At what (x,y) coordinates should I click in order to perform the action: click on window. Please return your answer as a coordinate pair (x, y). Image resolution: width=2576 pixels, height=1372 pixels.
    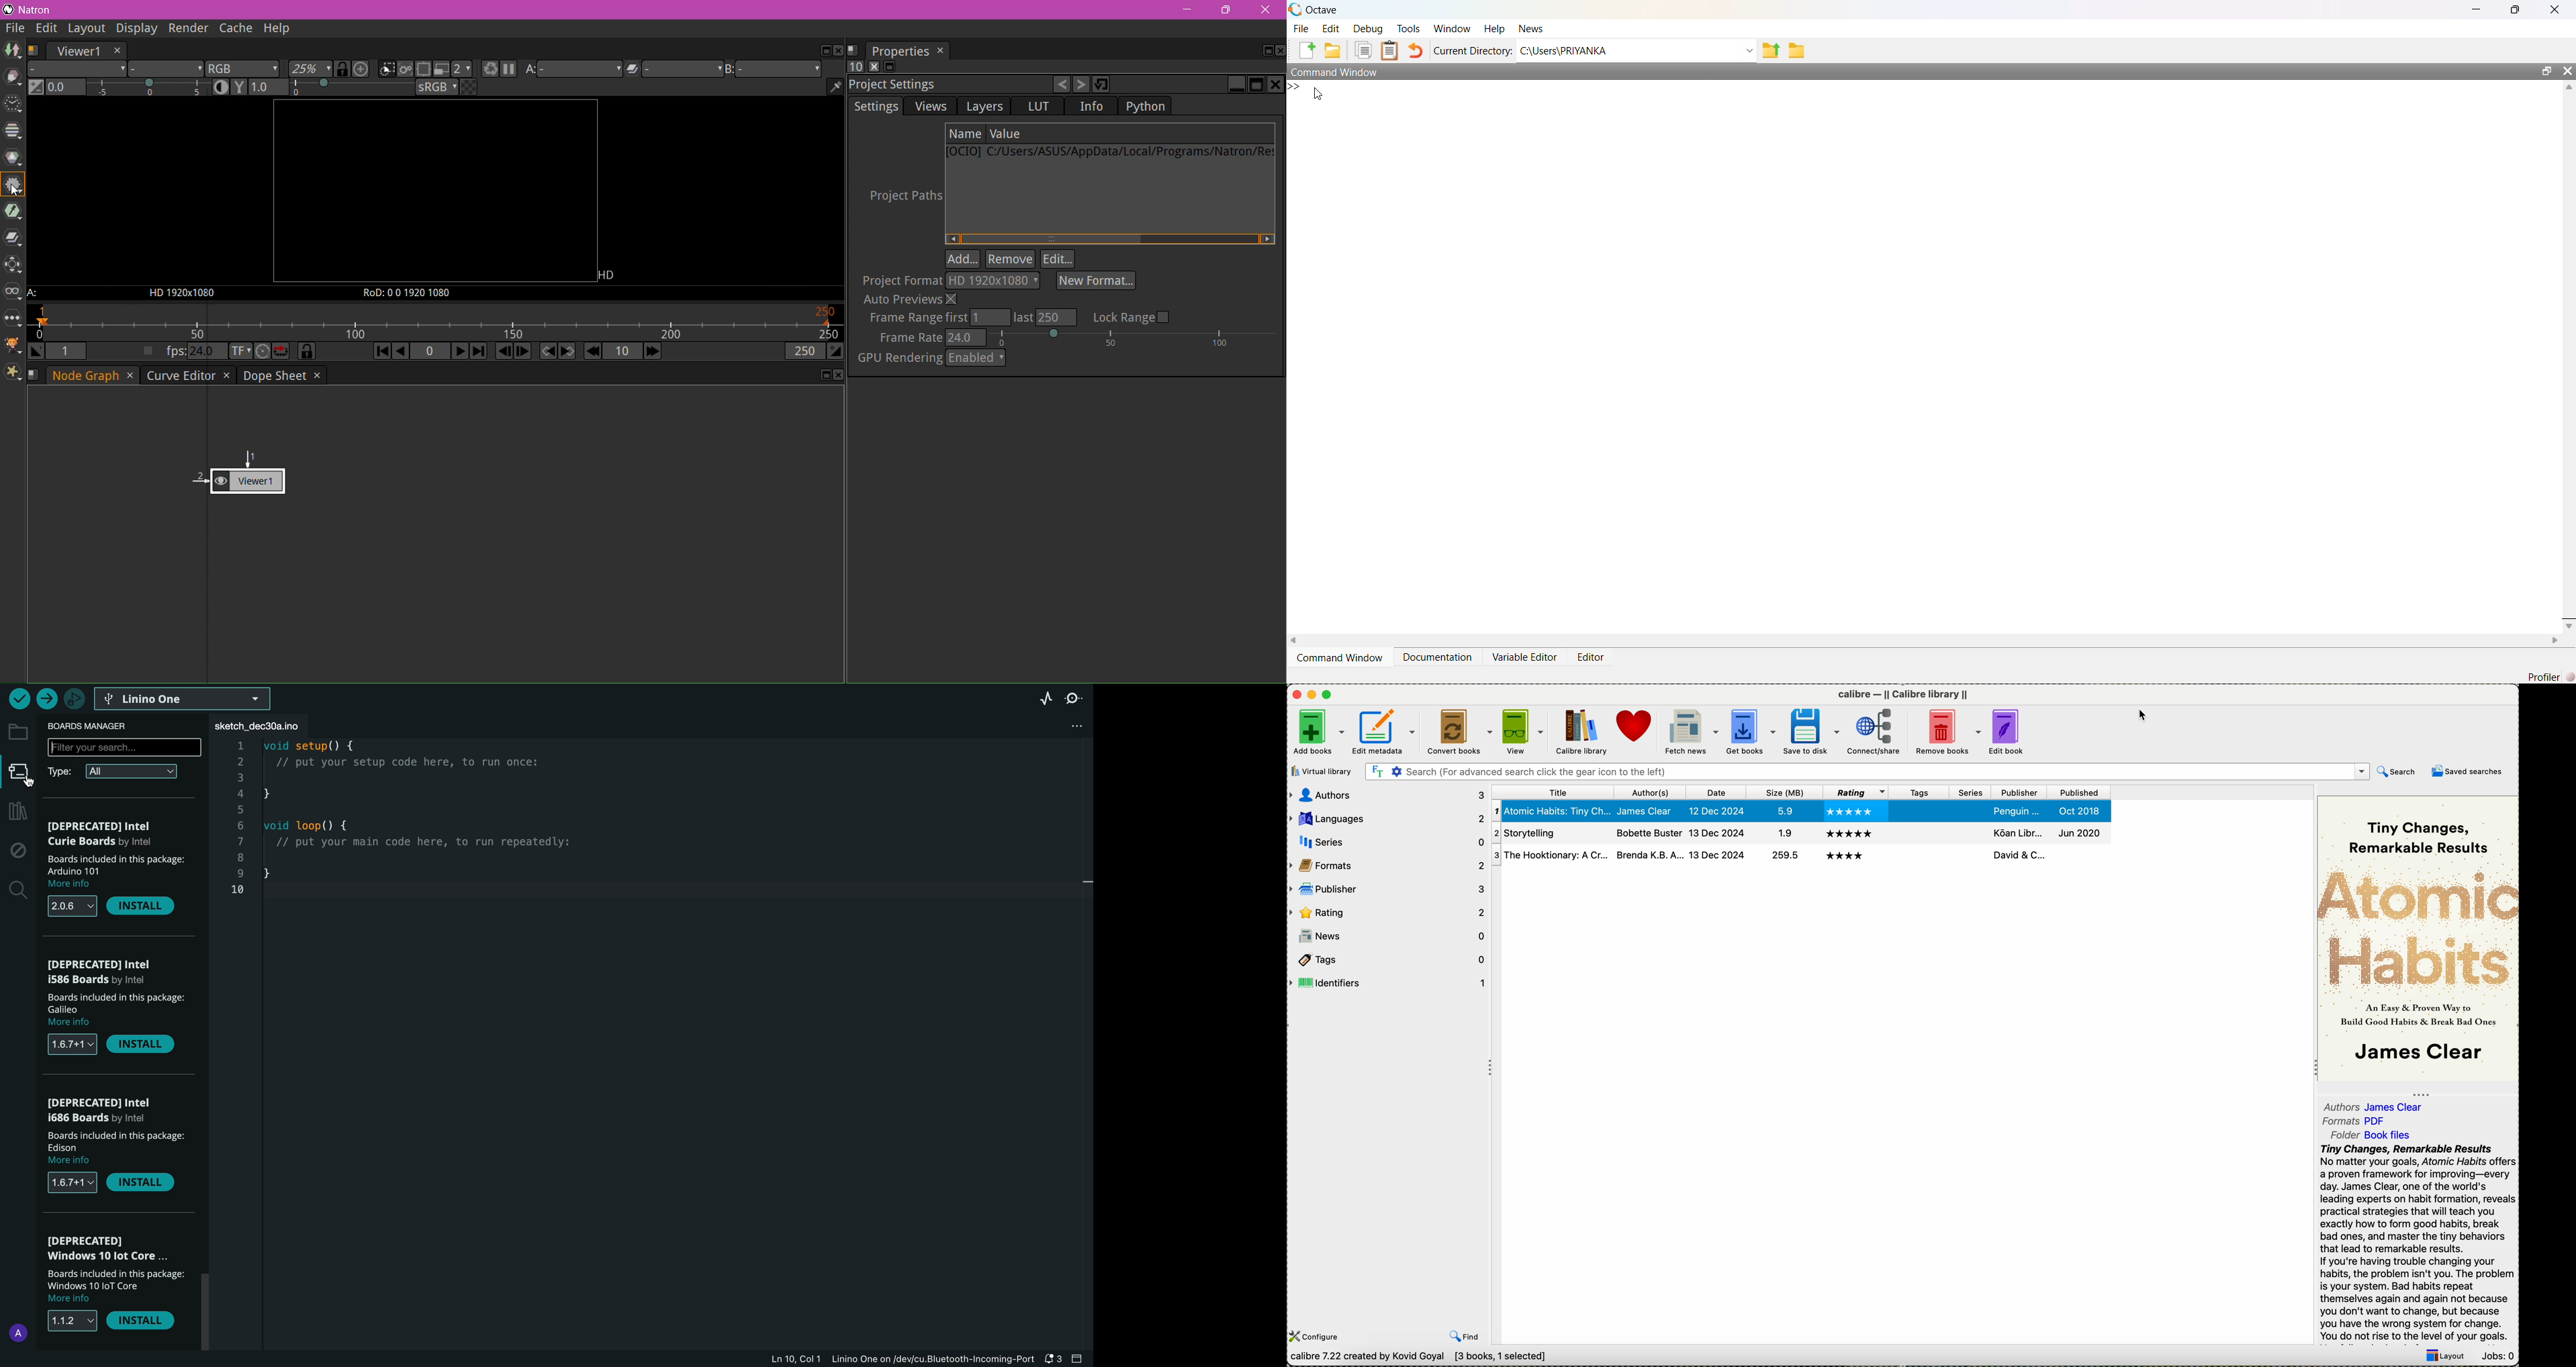
    Looking at the image, I should click on (1453, 28).